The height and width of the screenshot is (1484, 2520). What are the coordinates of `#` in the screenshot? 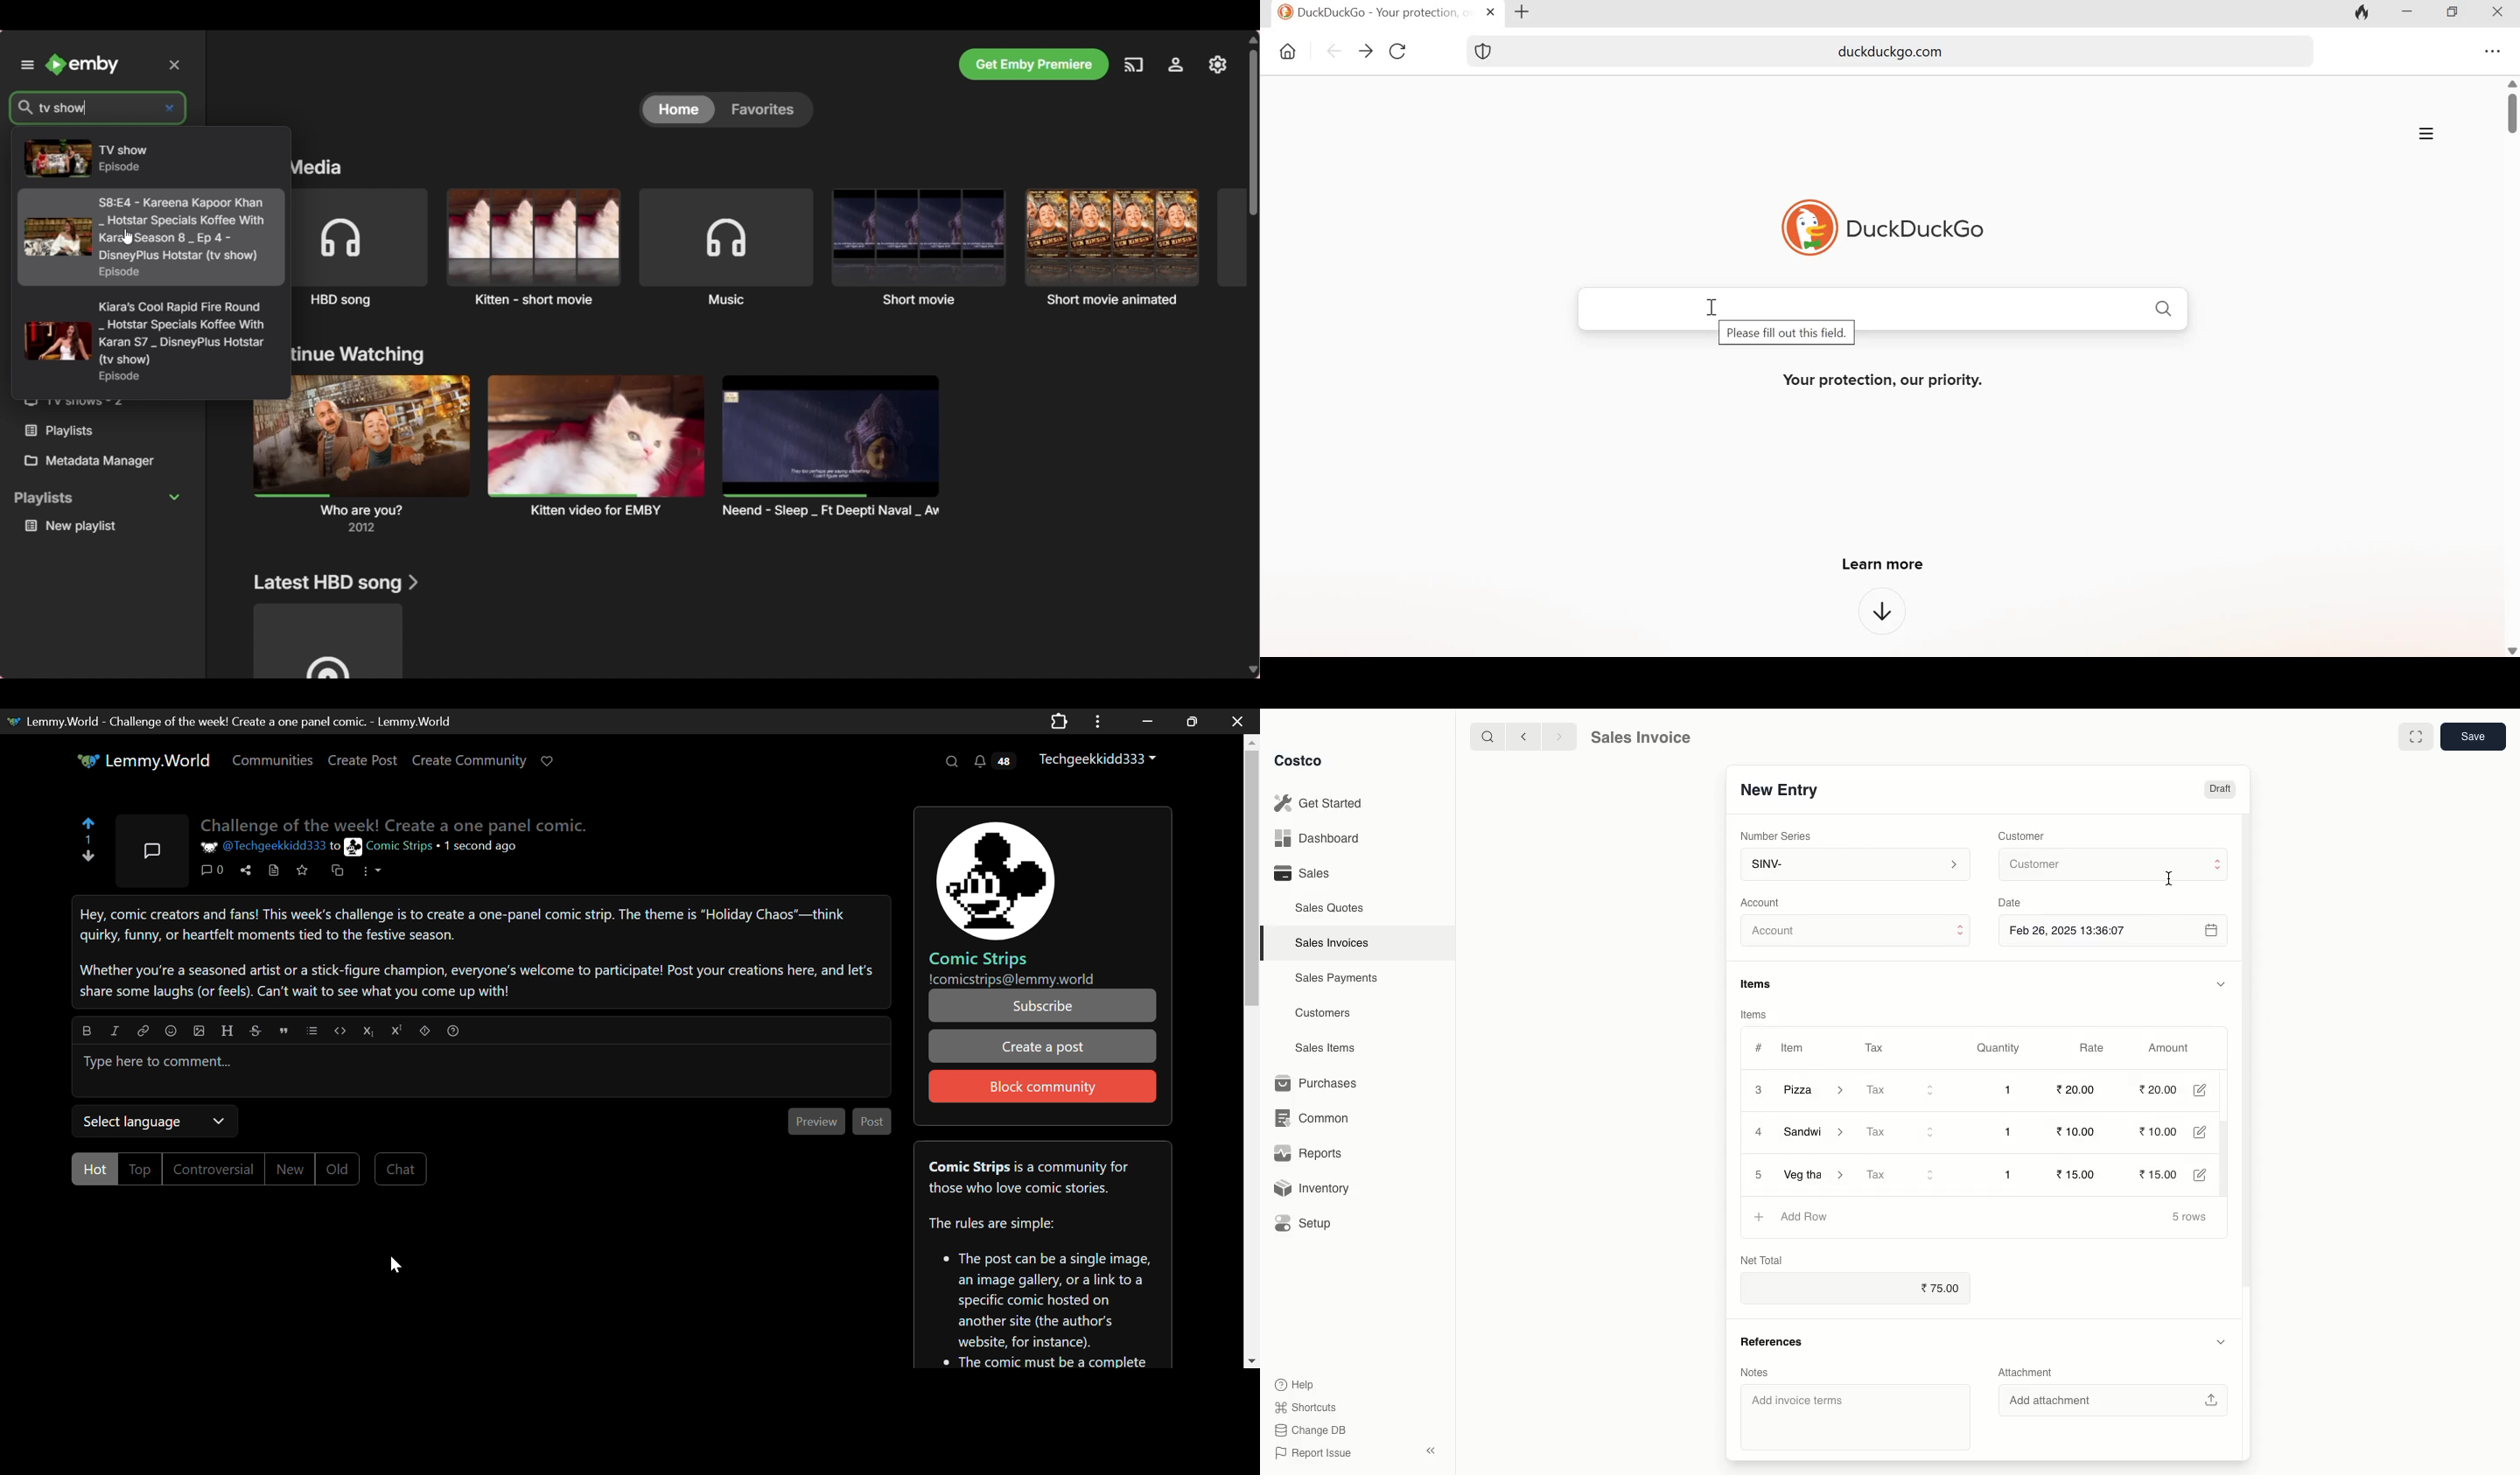 It's located at (1759, 1046).